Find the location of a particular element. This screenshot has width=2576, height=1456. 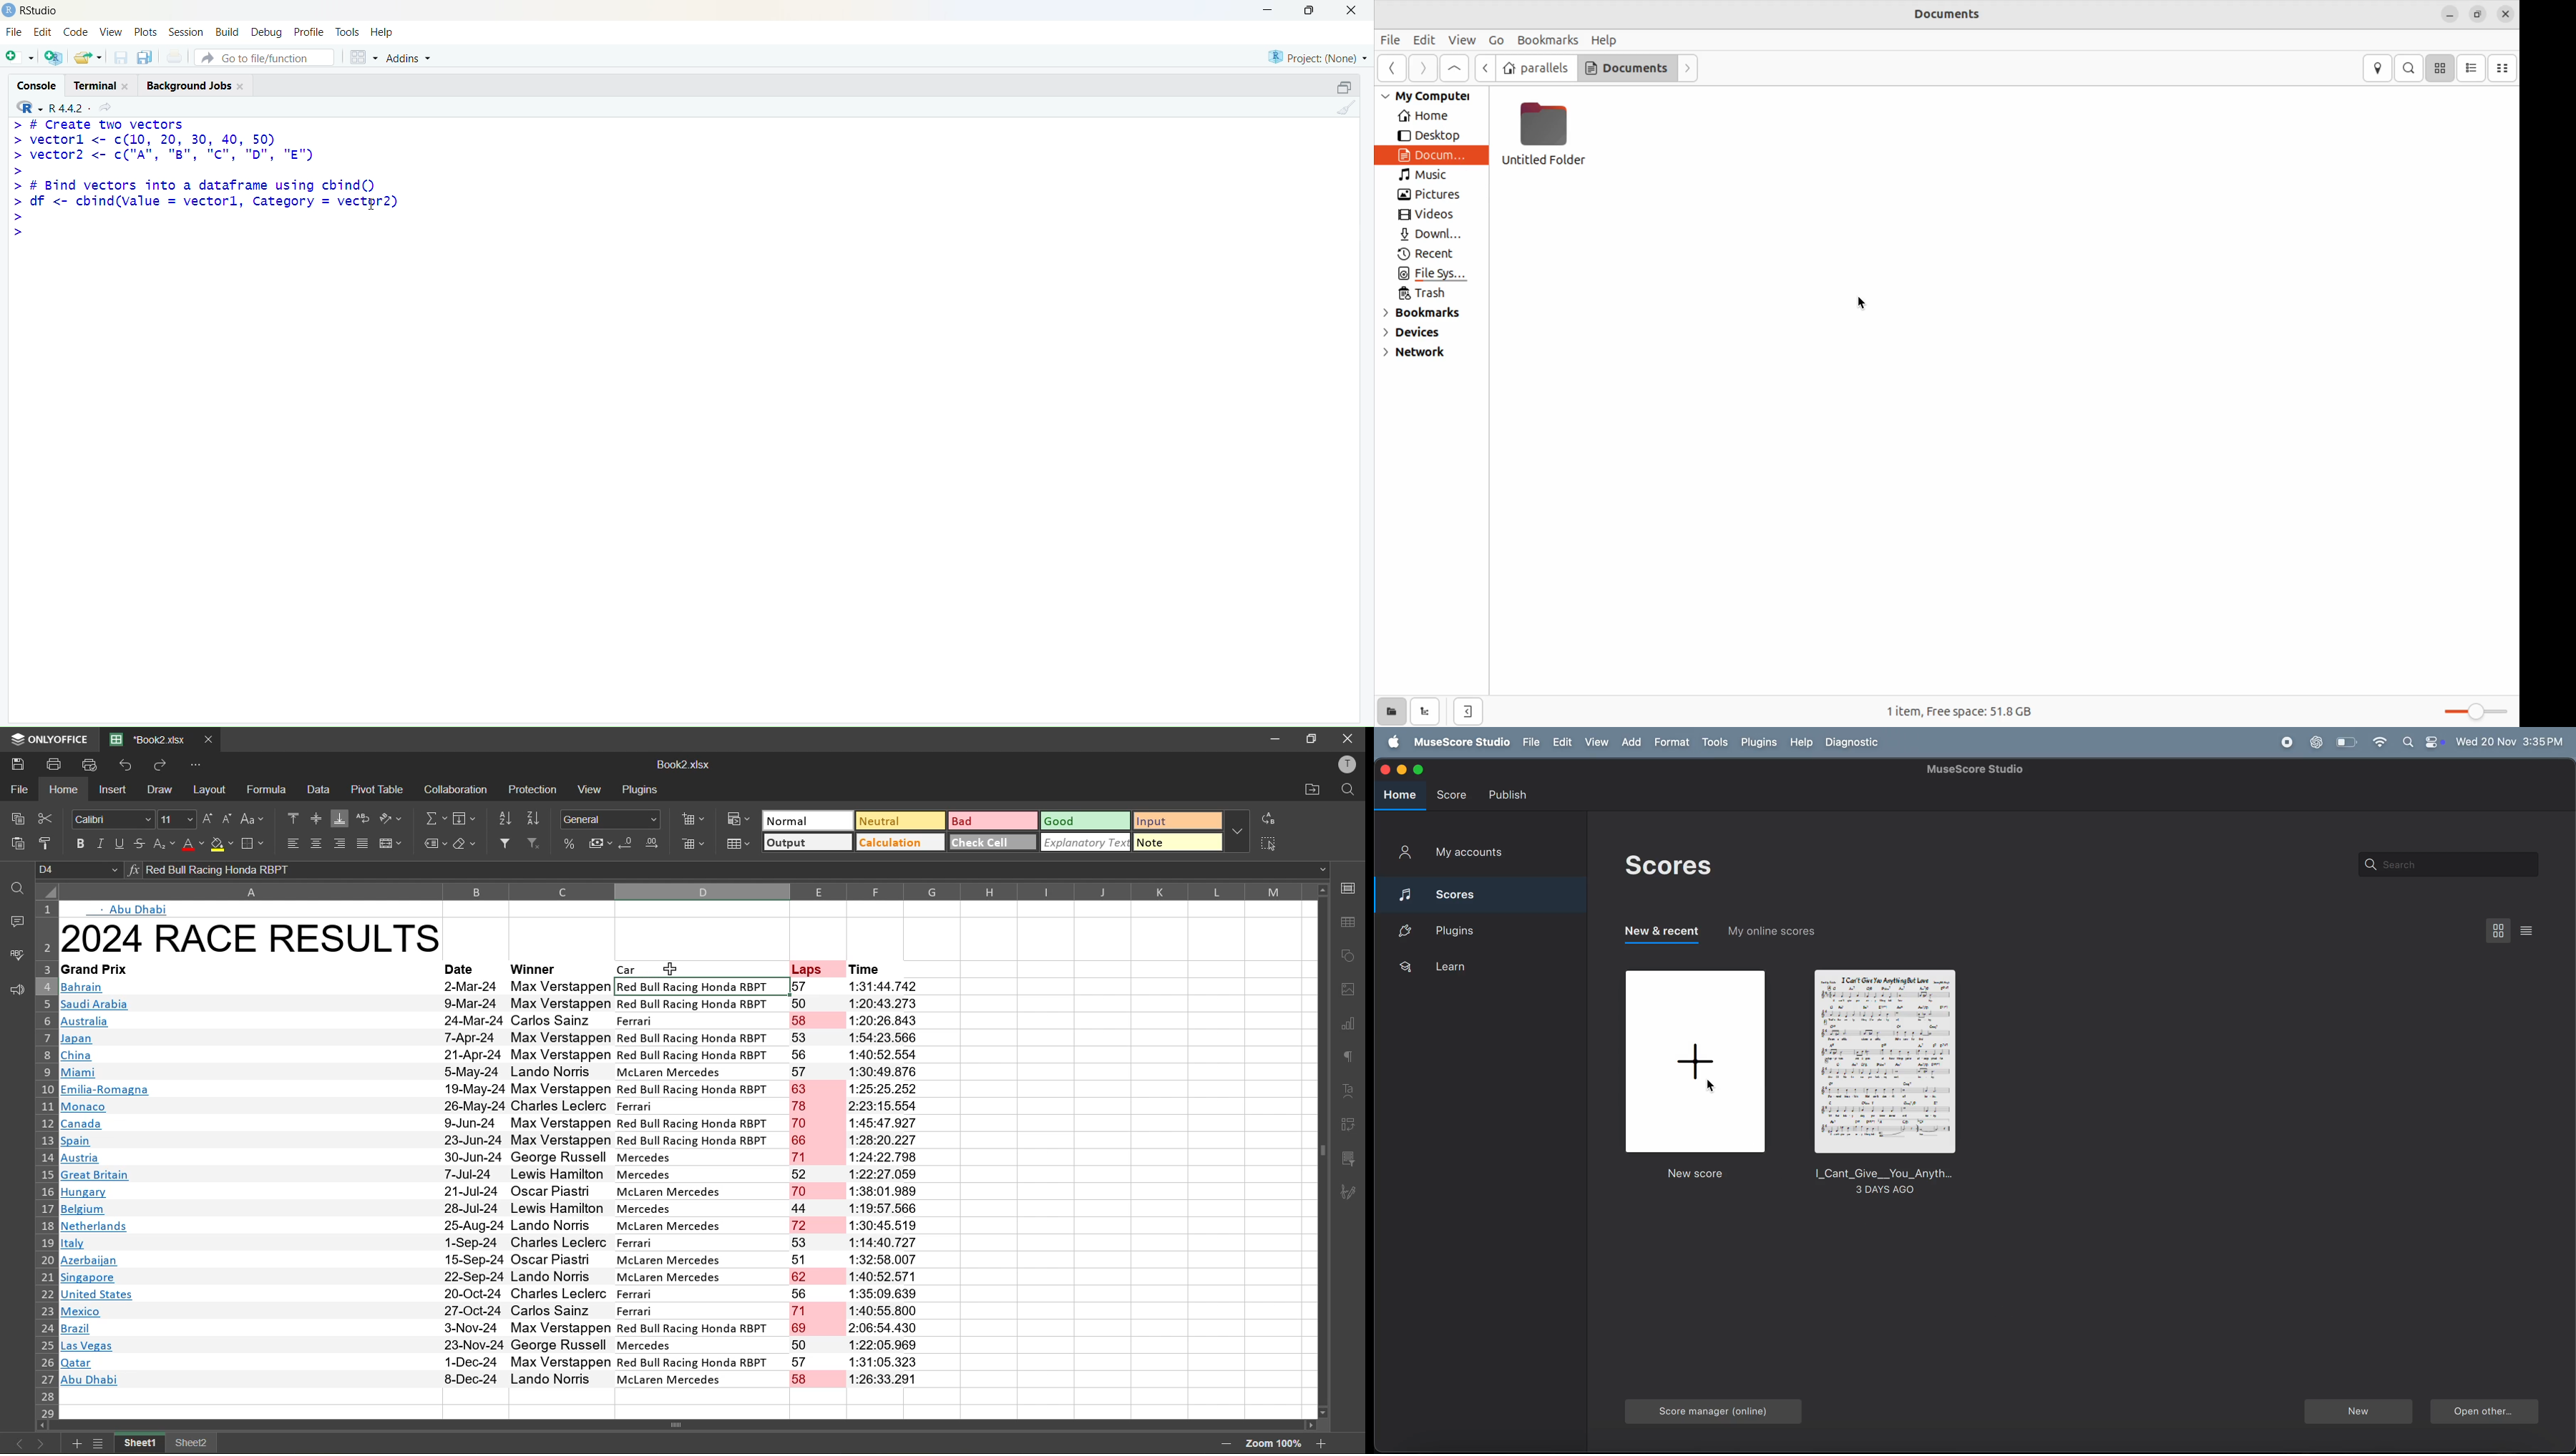

list view is located at coordinates (2472, 67).